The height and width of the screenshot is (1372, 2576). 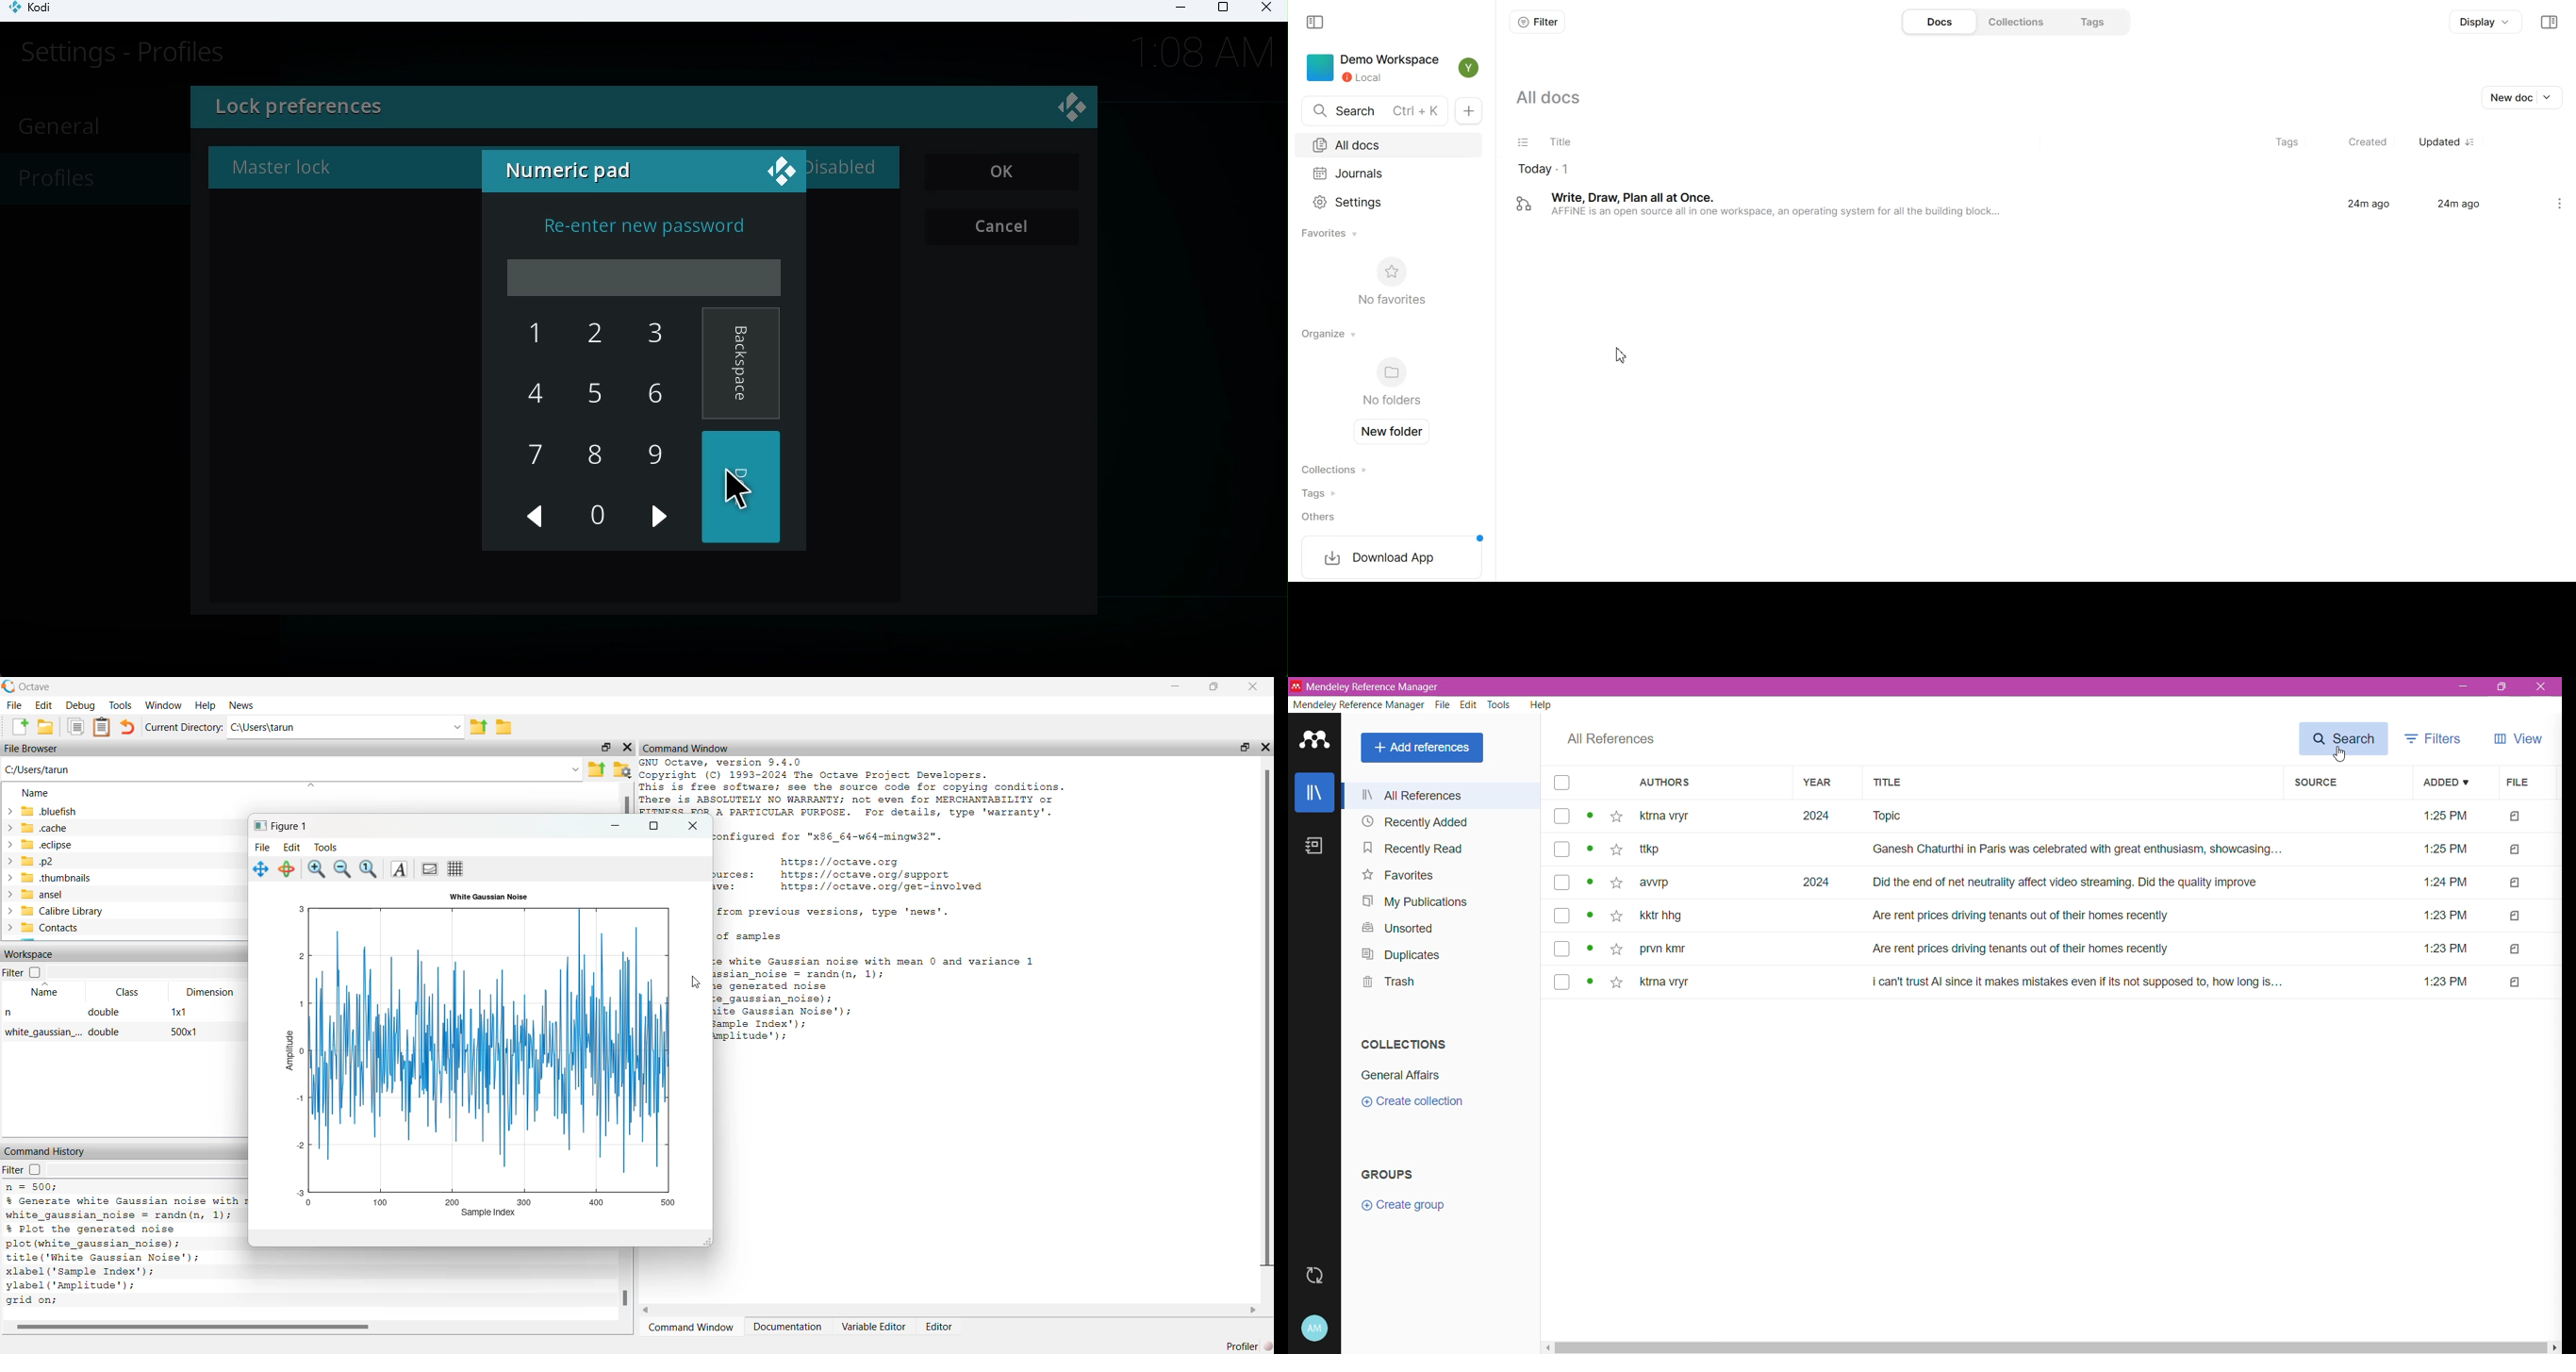 What do you see at coordinates (537, 393) in the screenshot?
I see `4` at bounding box center [537, 393].